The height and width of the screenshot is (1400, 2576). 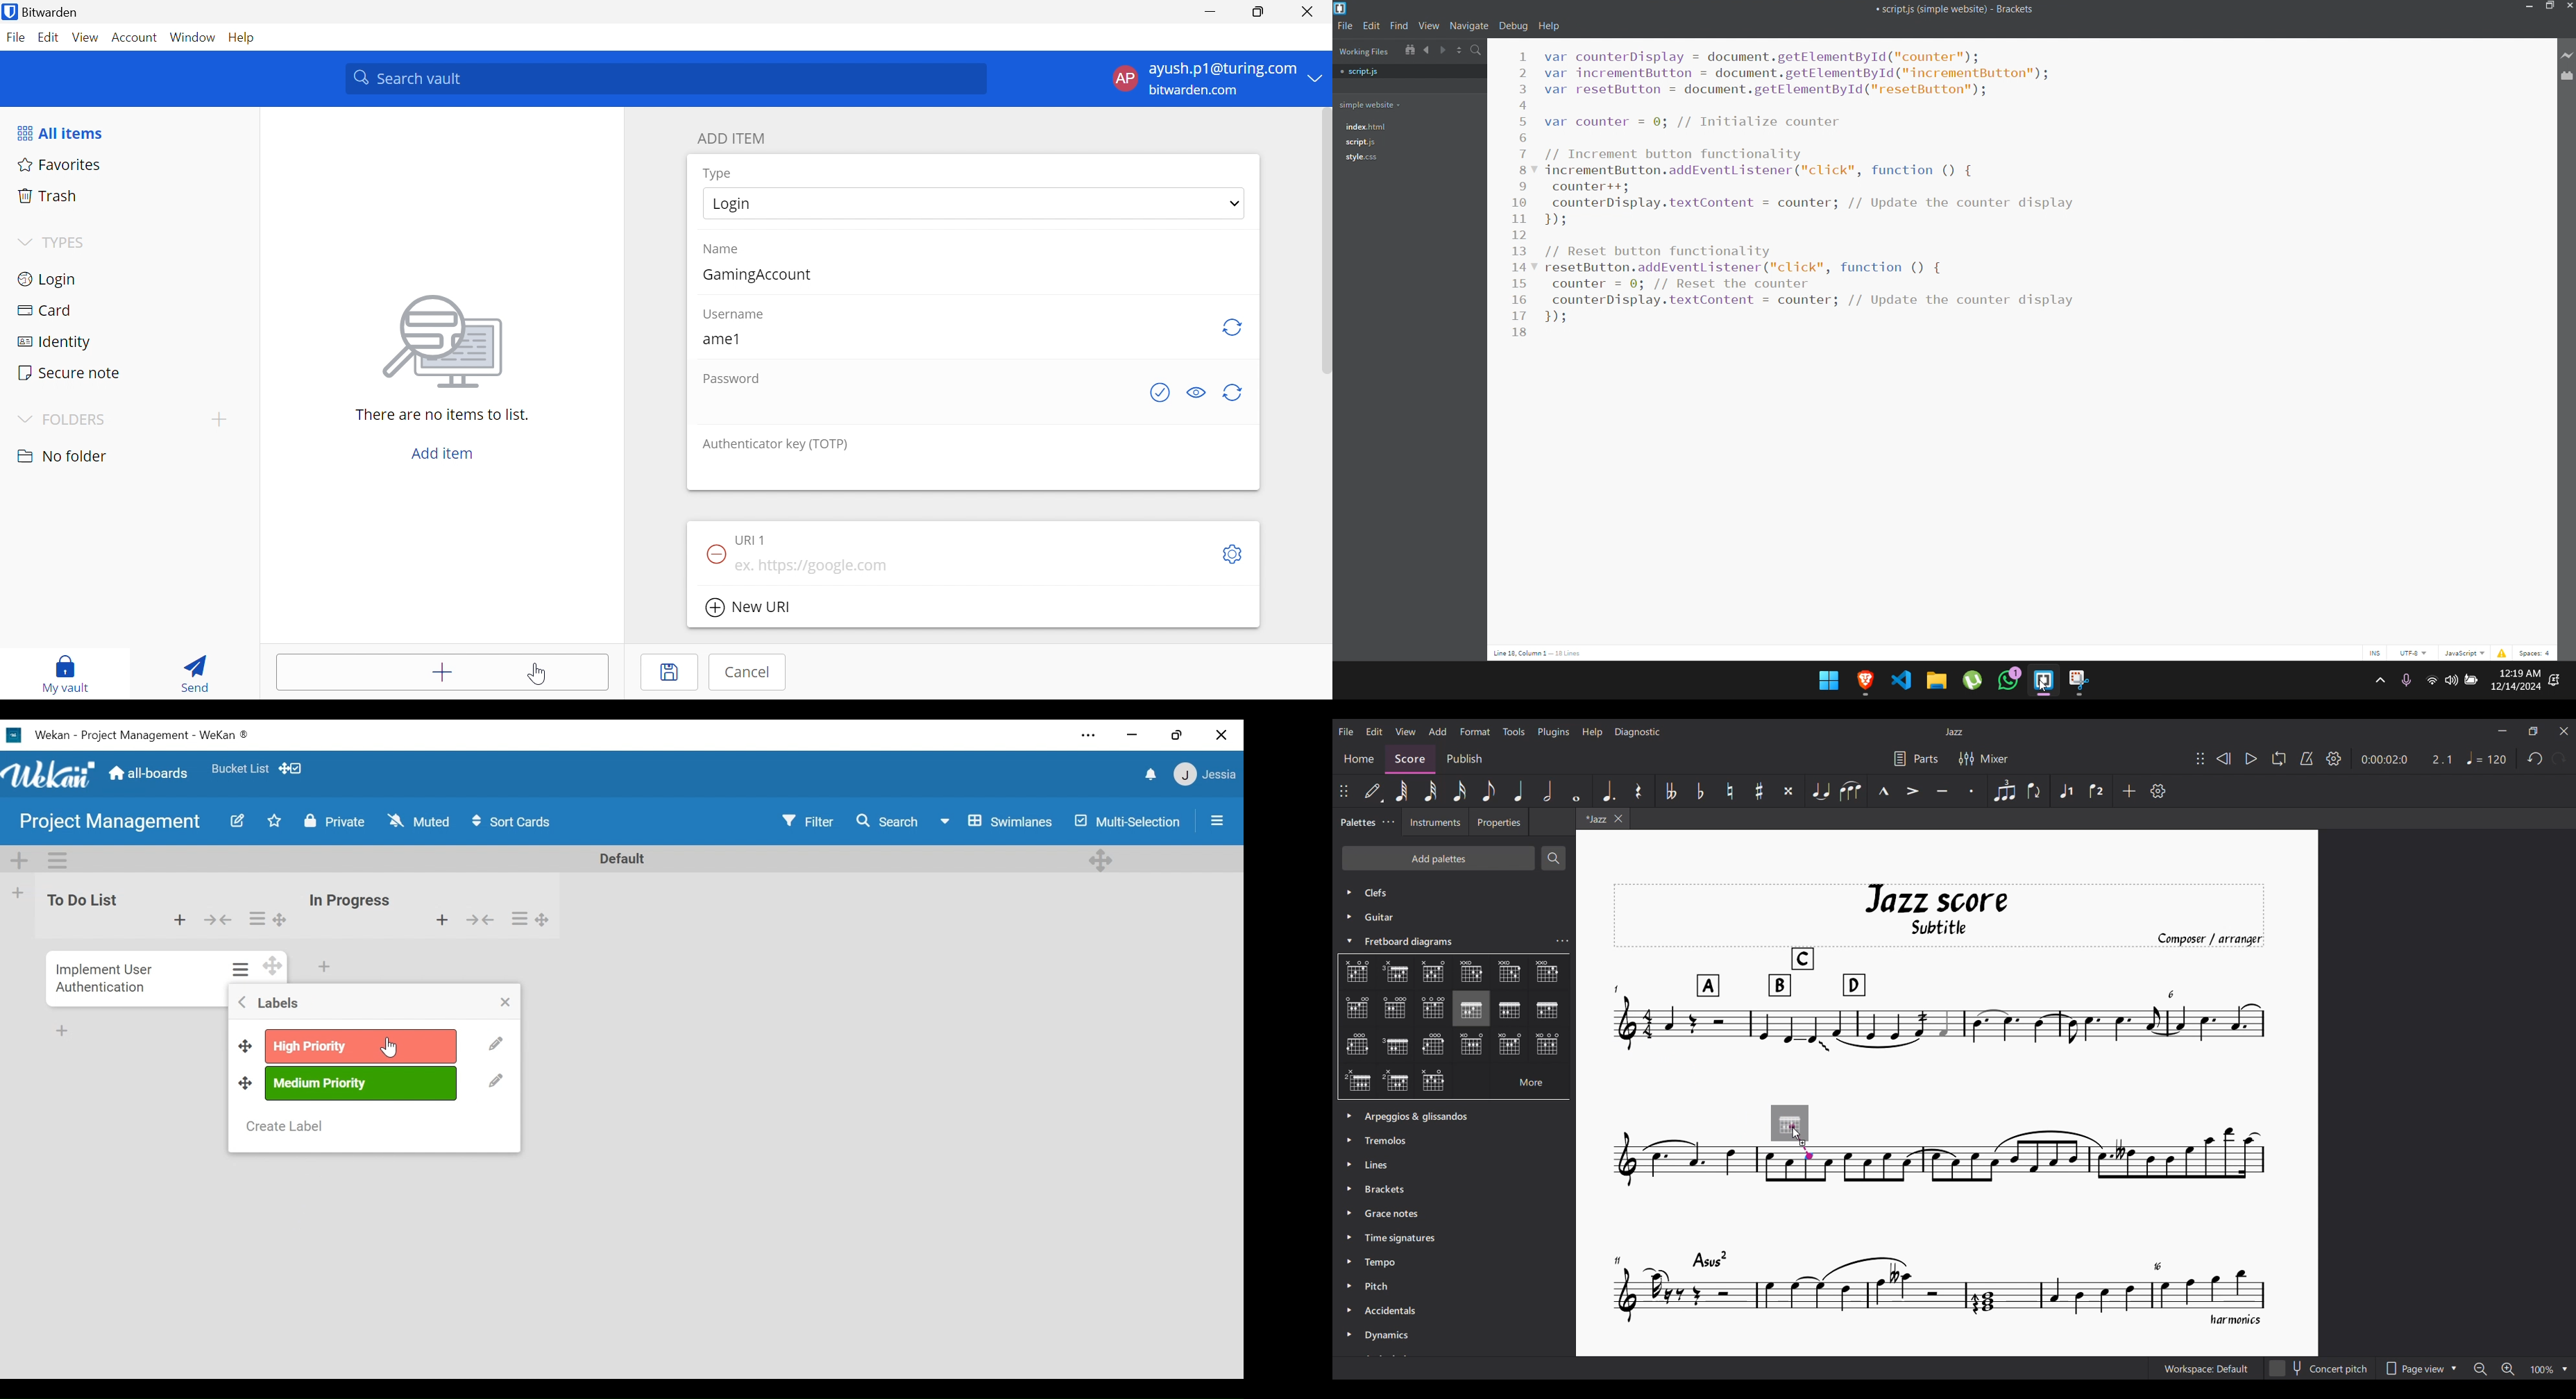 I want to click on Swimlanes, so click(x=996, y=820).